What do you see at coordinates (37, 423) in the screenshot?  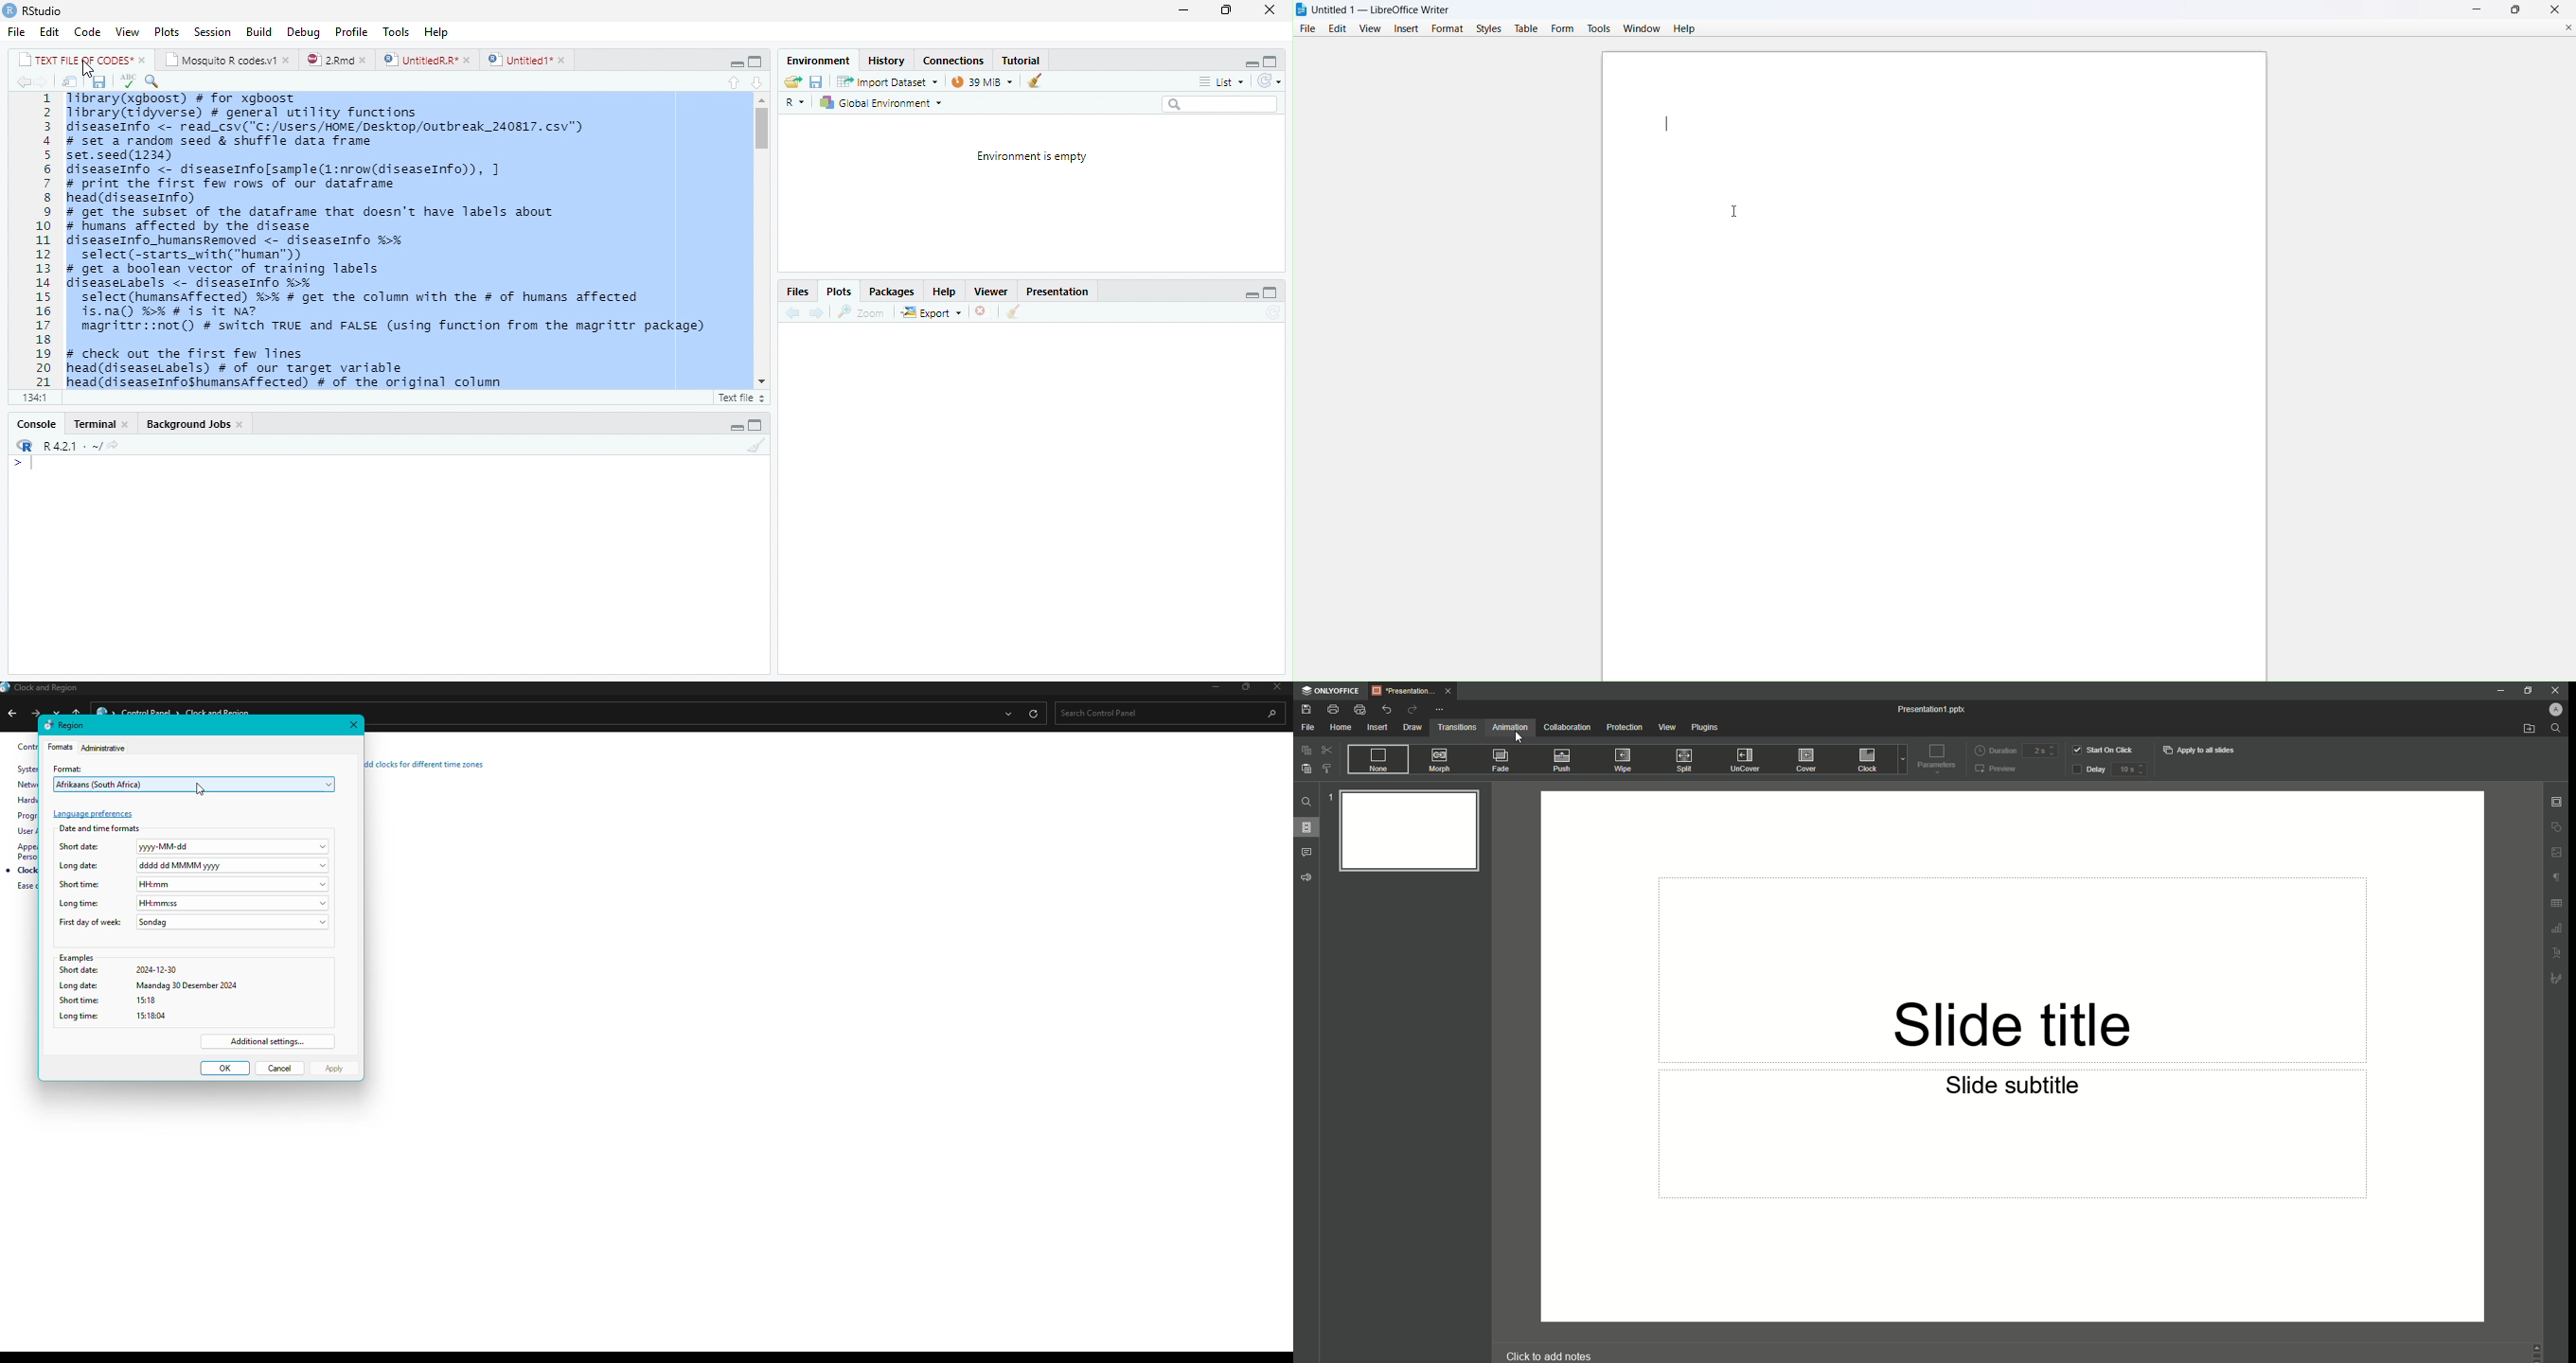 I see `Console` at bounding box center [37, 423].